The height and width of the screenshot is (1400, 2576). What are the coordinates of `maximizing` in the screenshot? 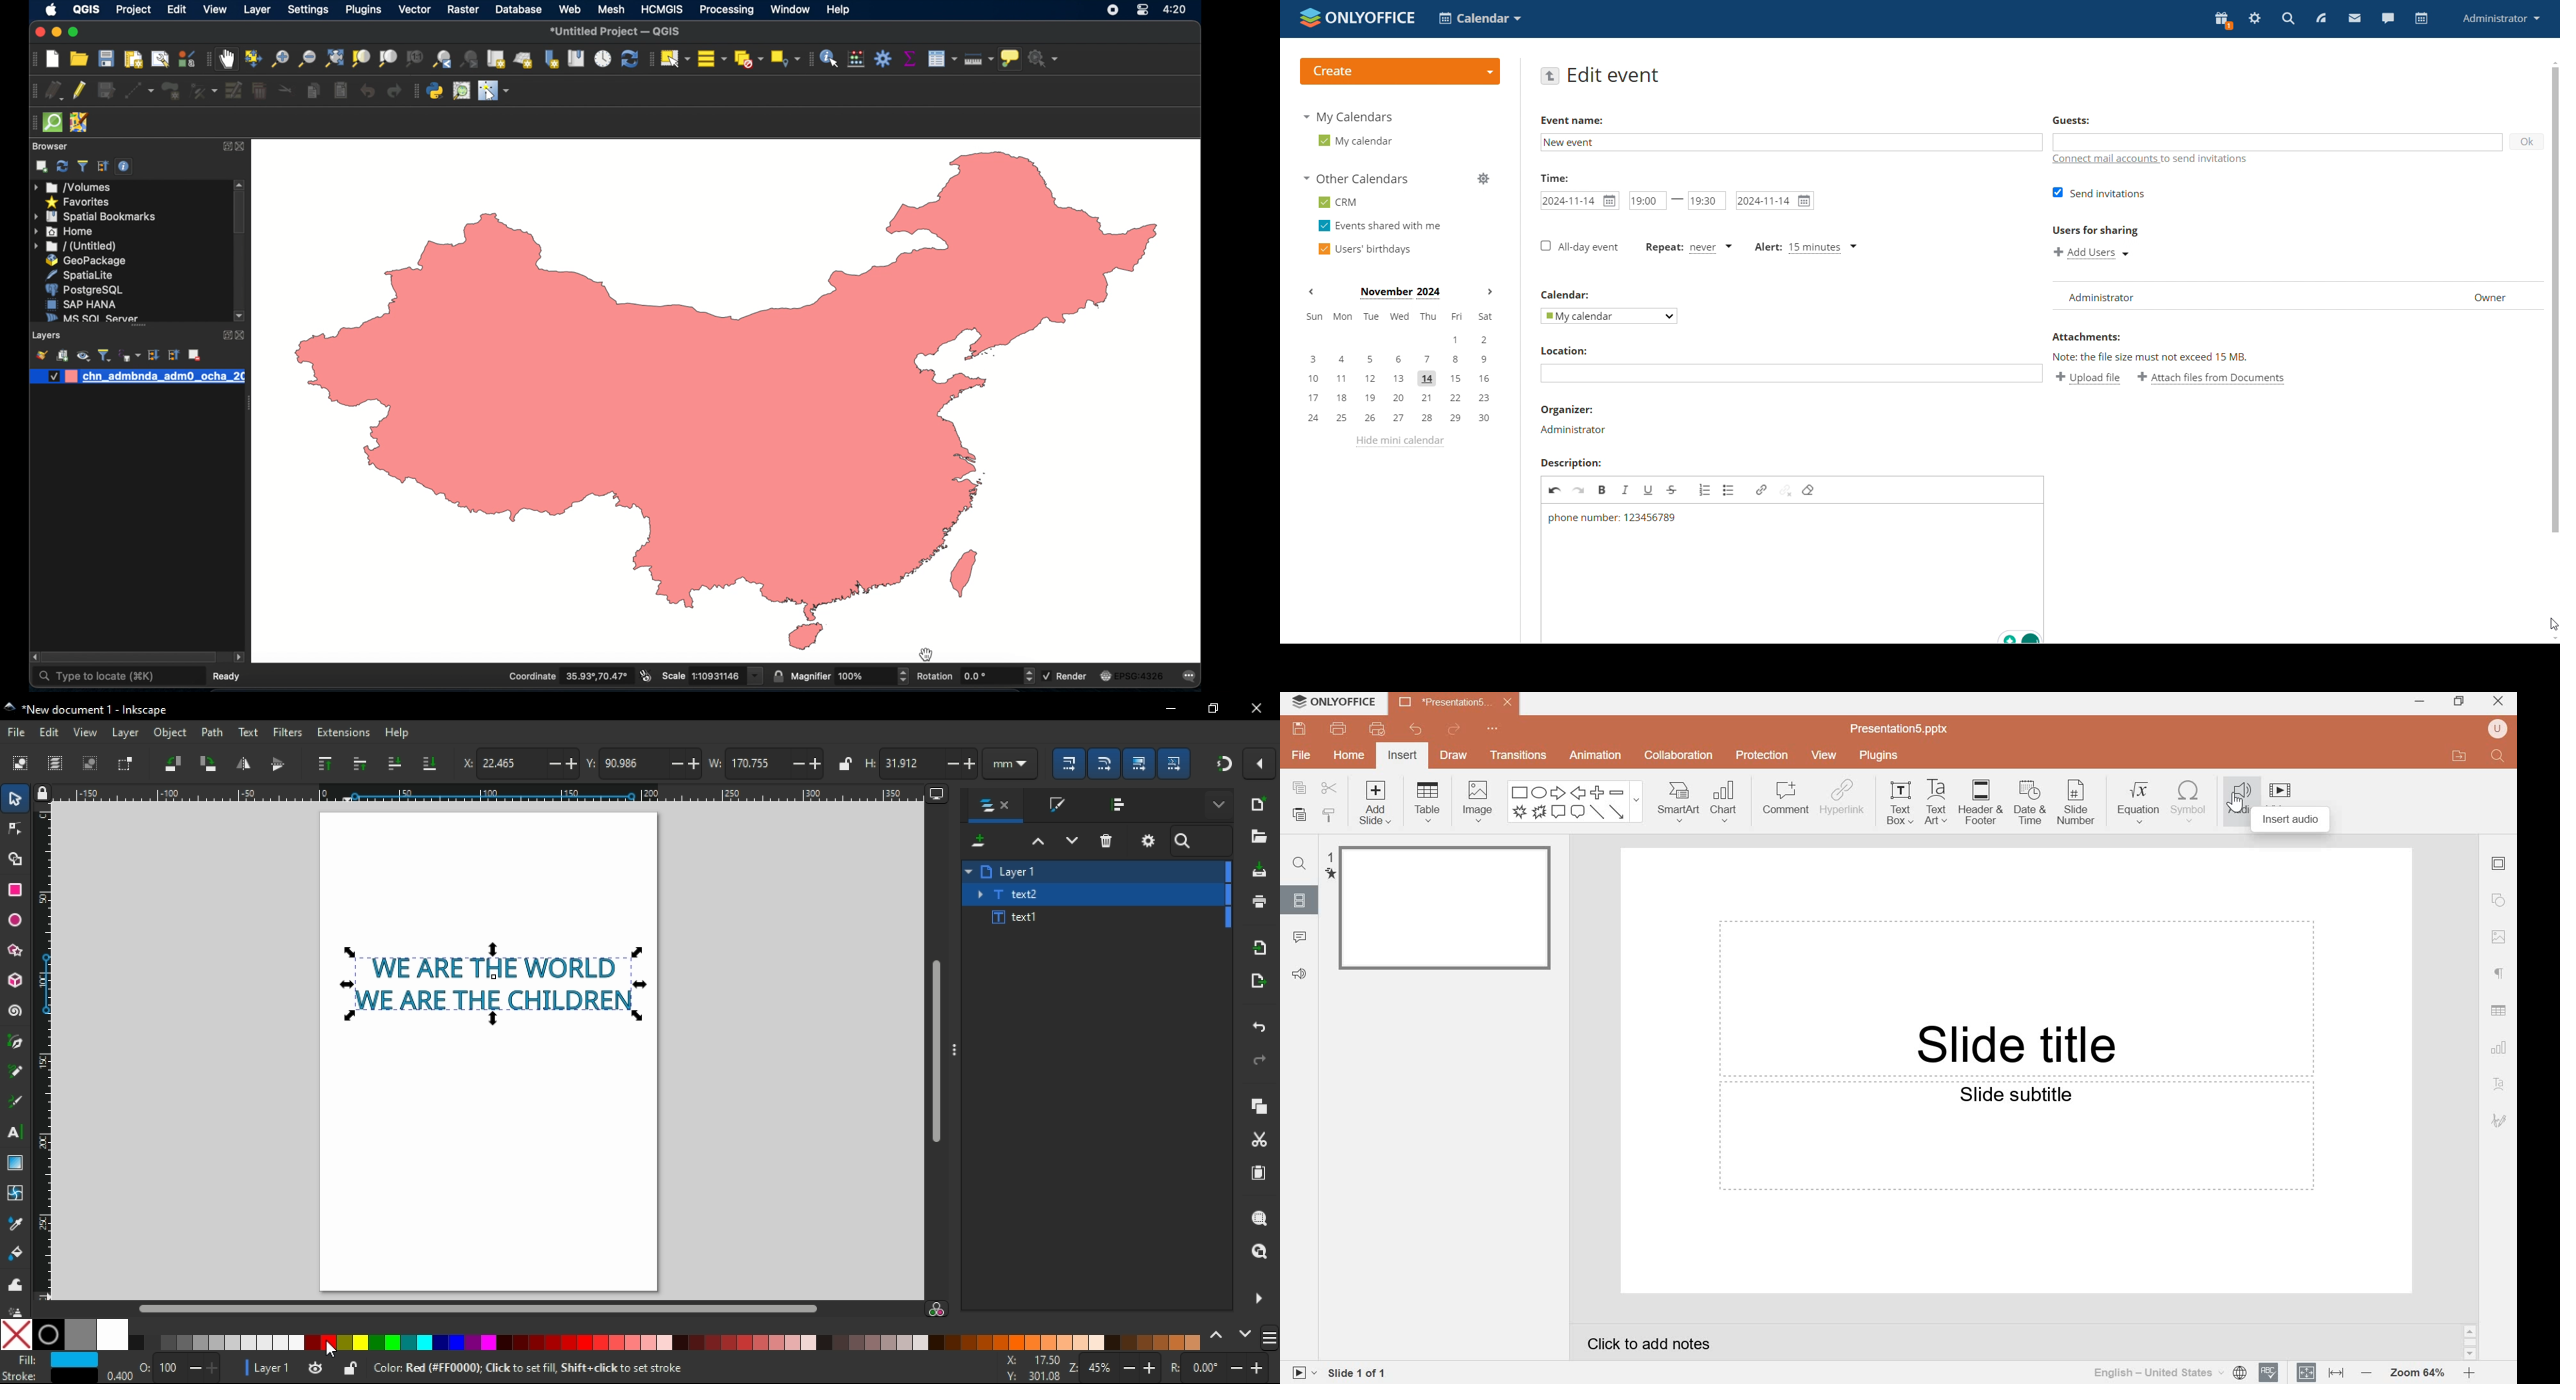 It's located at (74, 33).